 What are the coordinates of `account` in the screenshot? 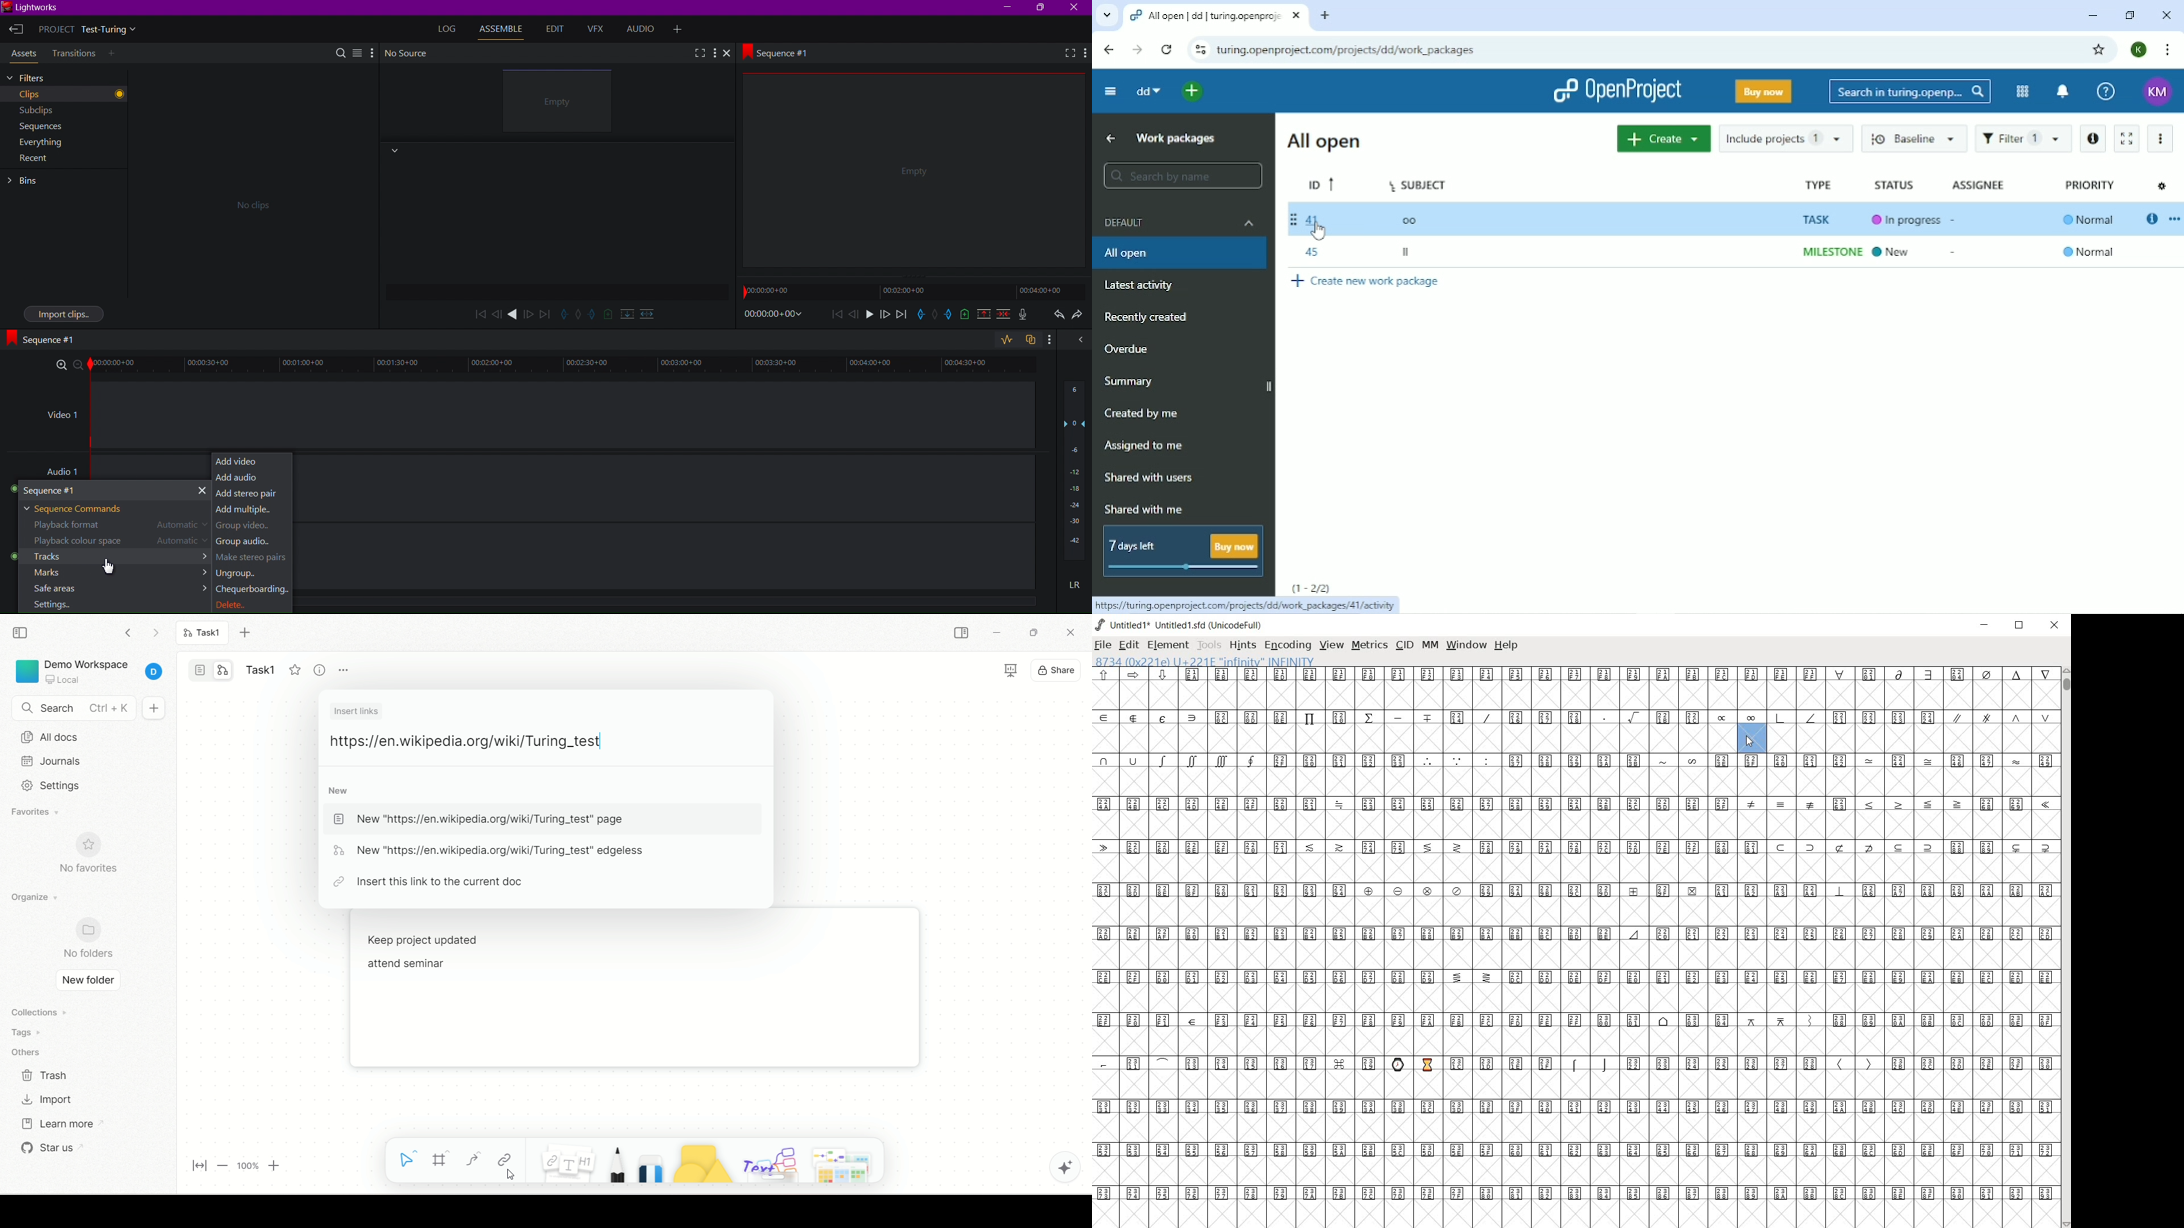 It's located at (154, 673).